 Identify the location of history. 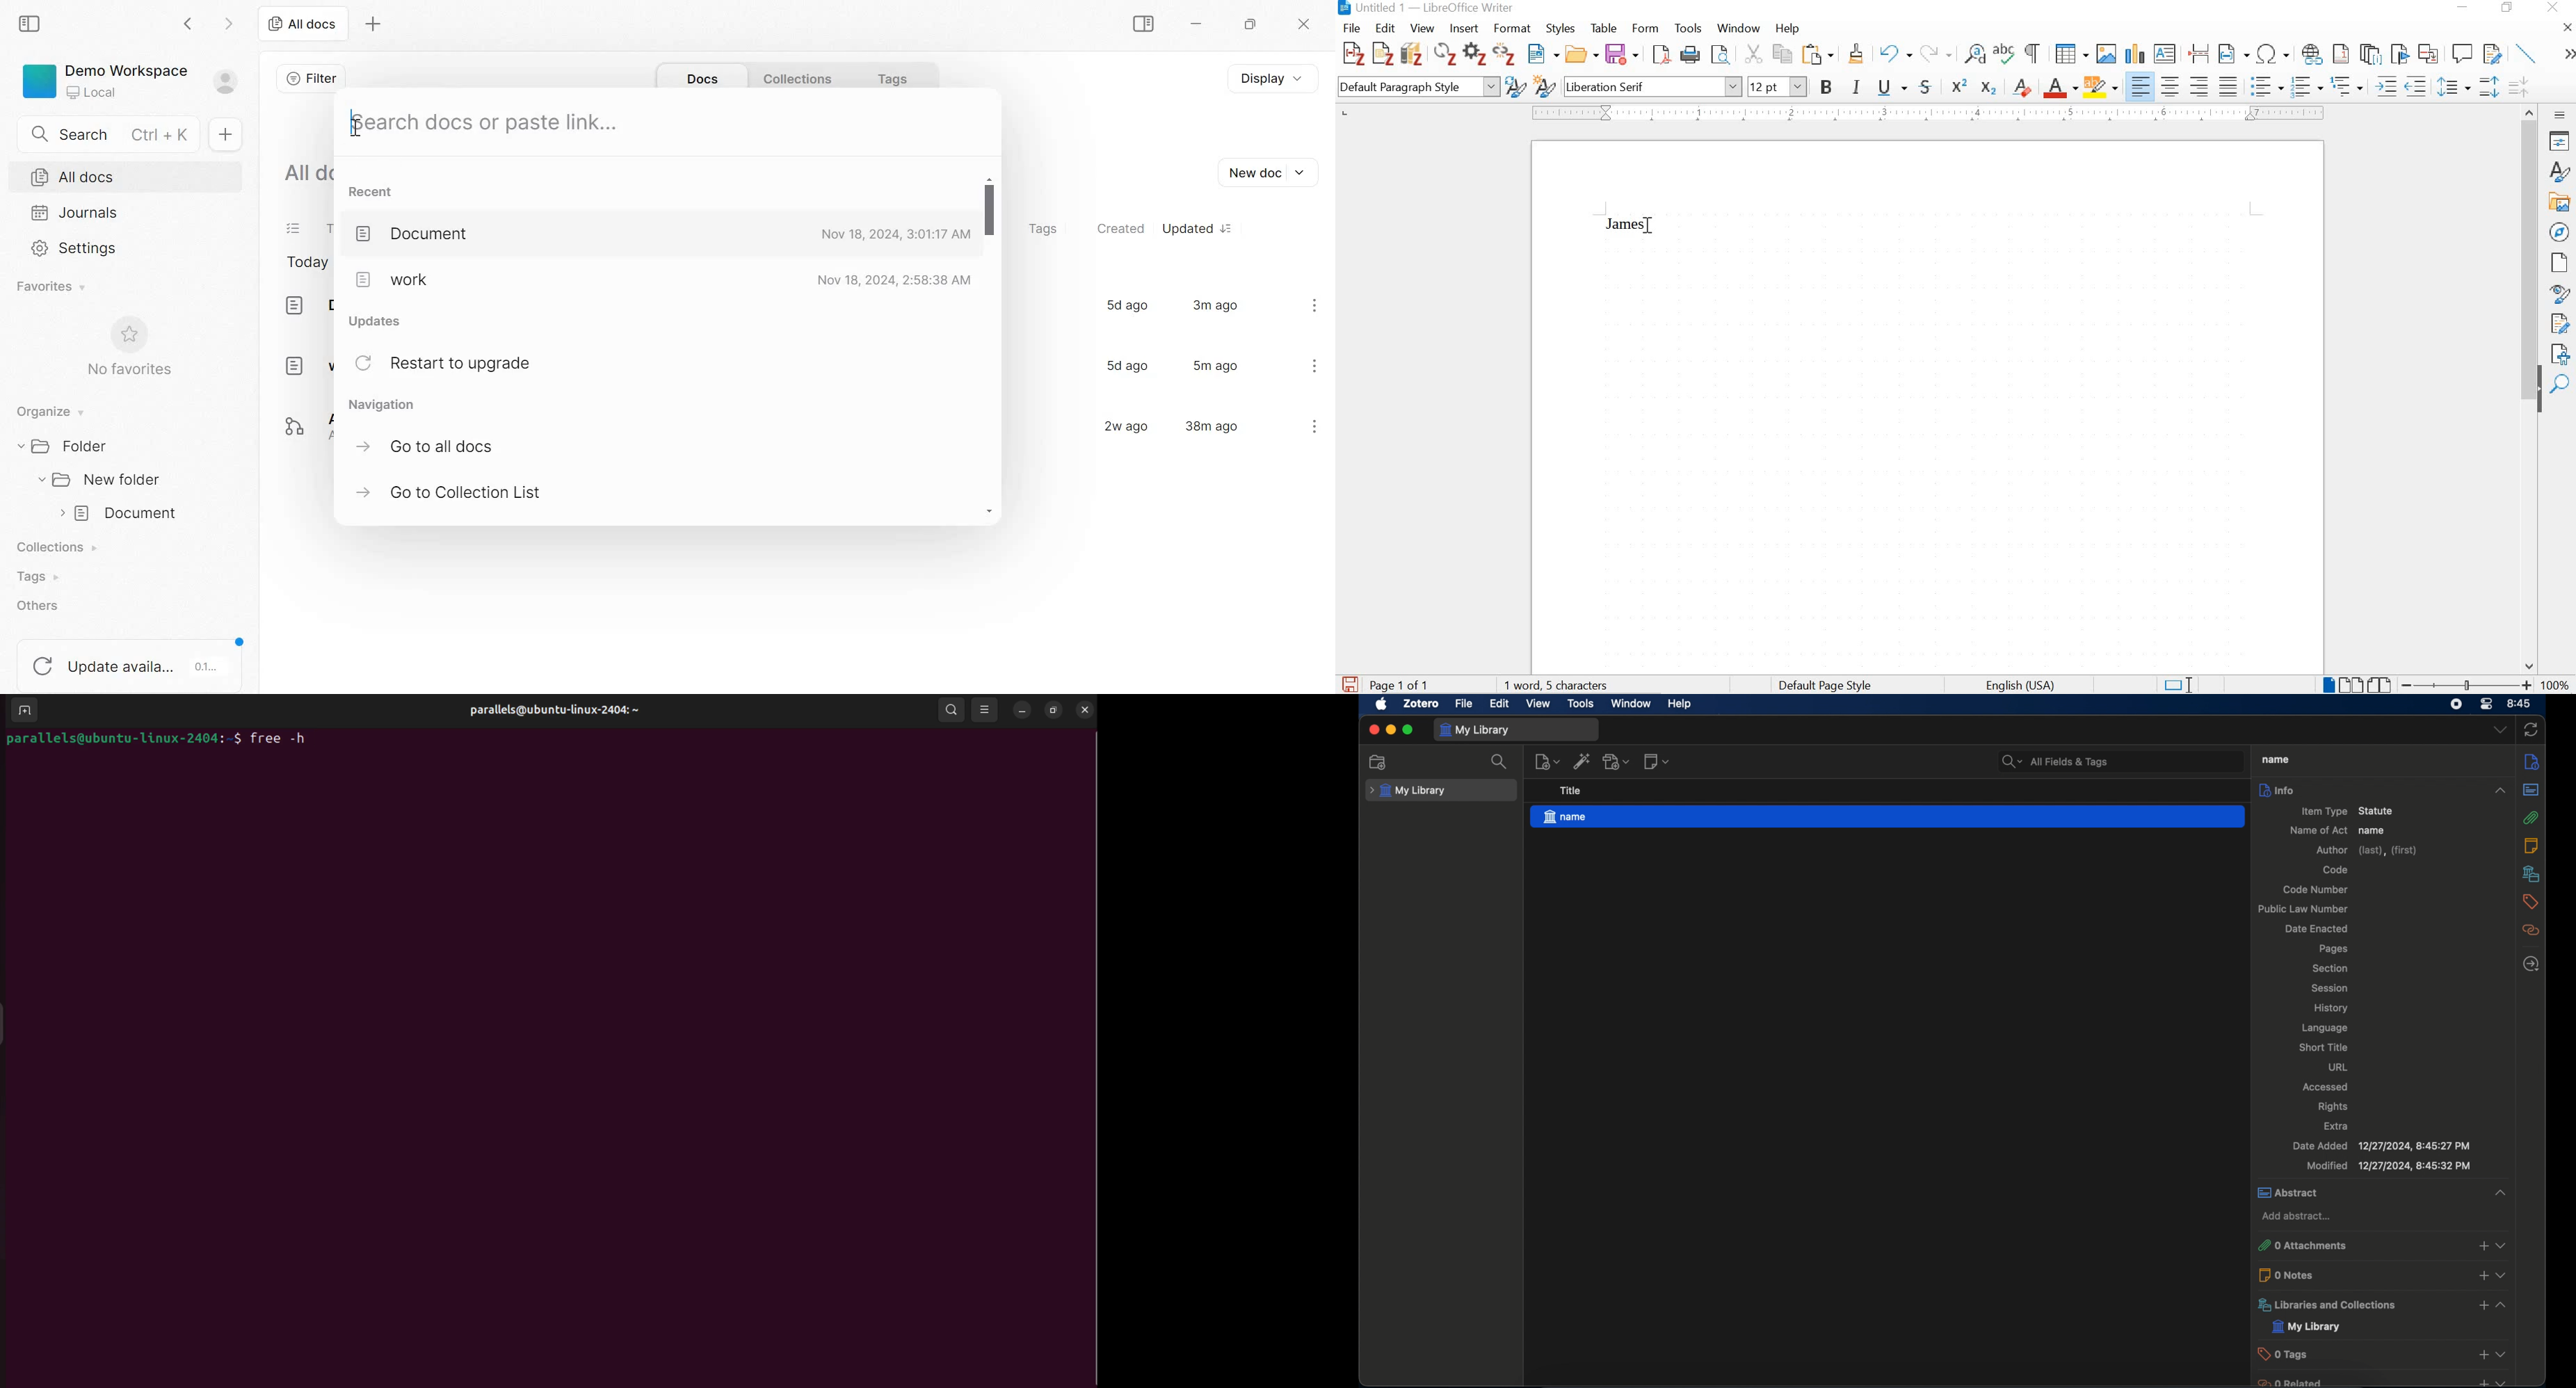
(2331, 1009).